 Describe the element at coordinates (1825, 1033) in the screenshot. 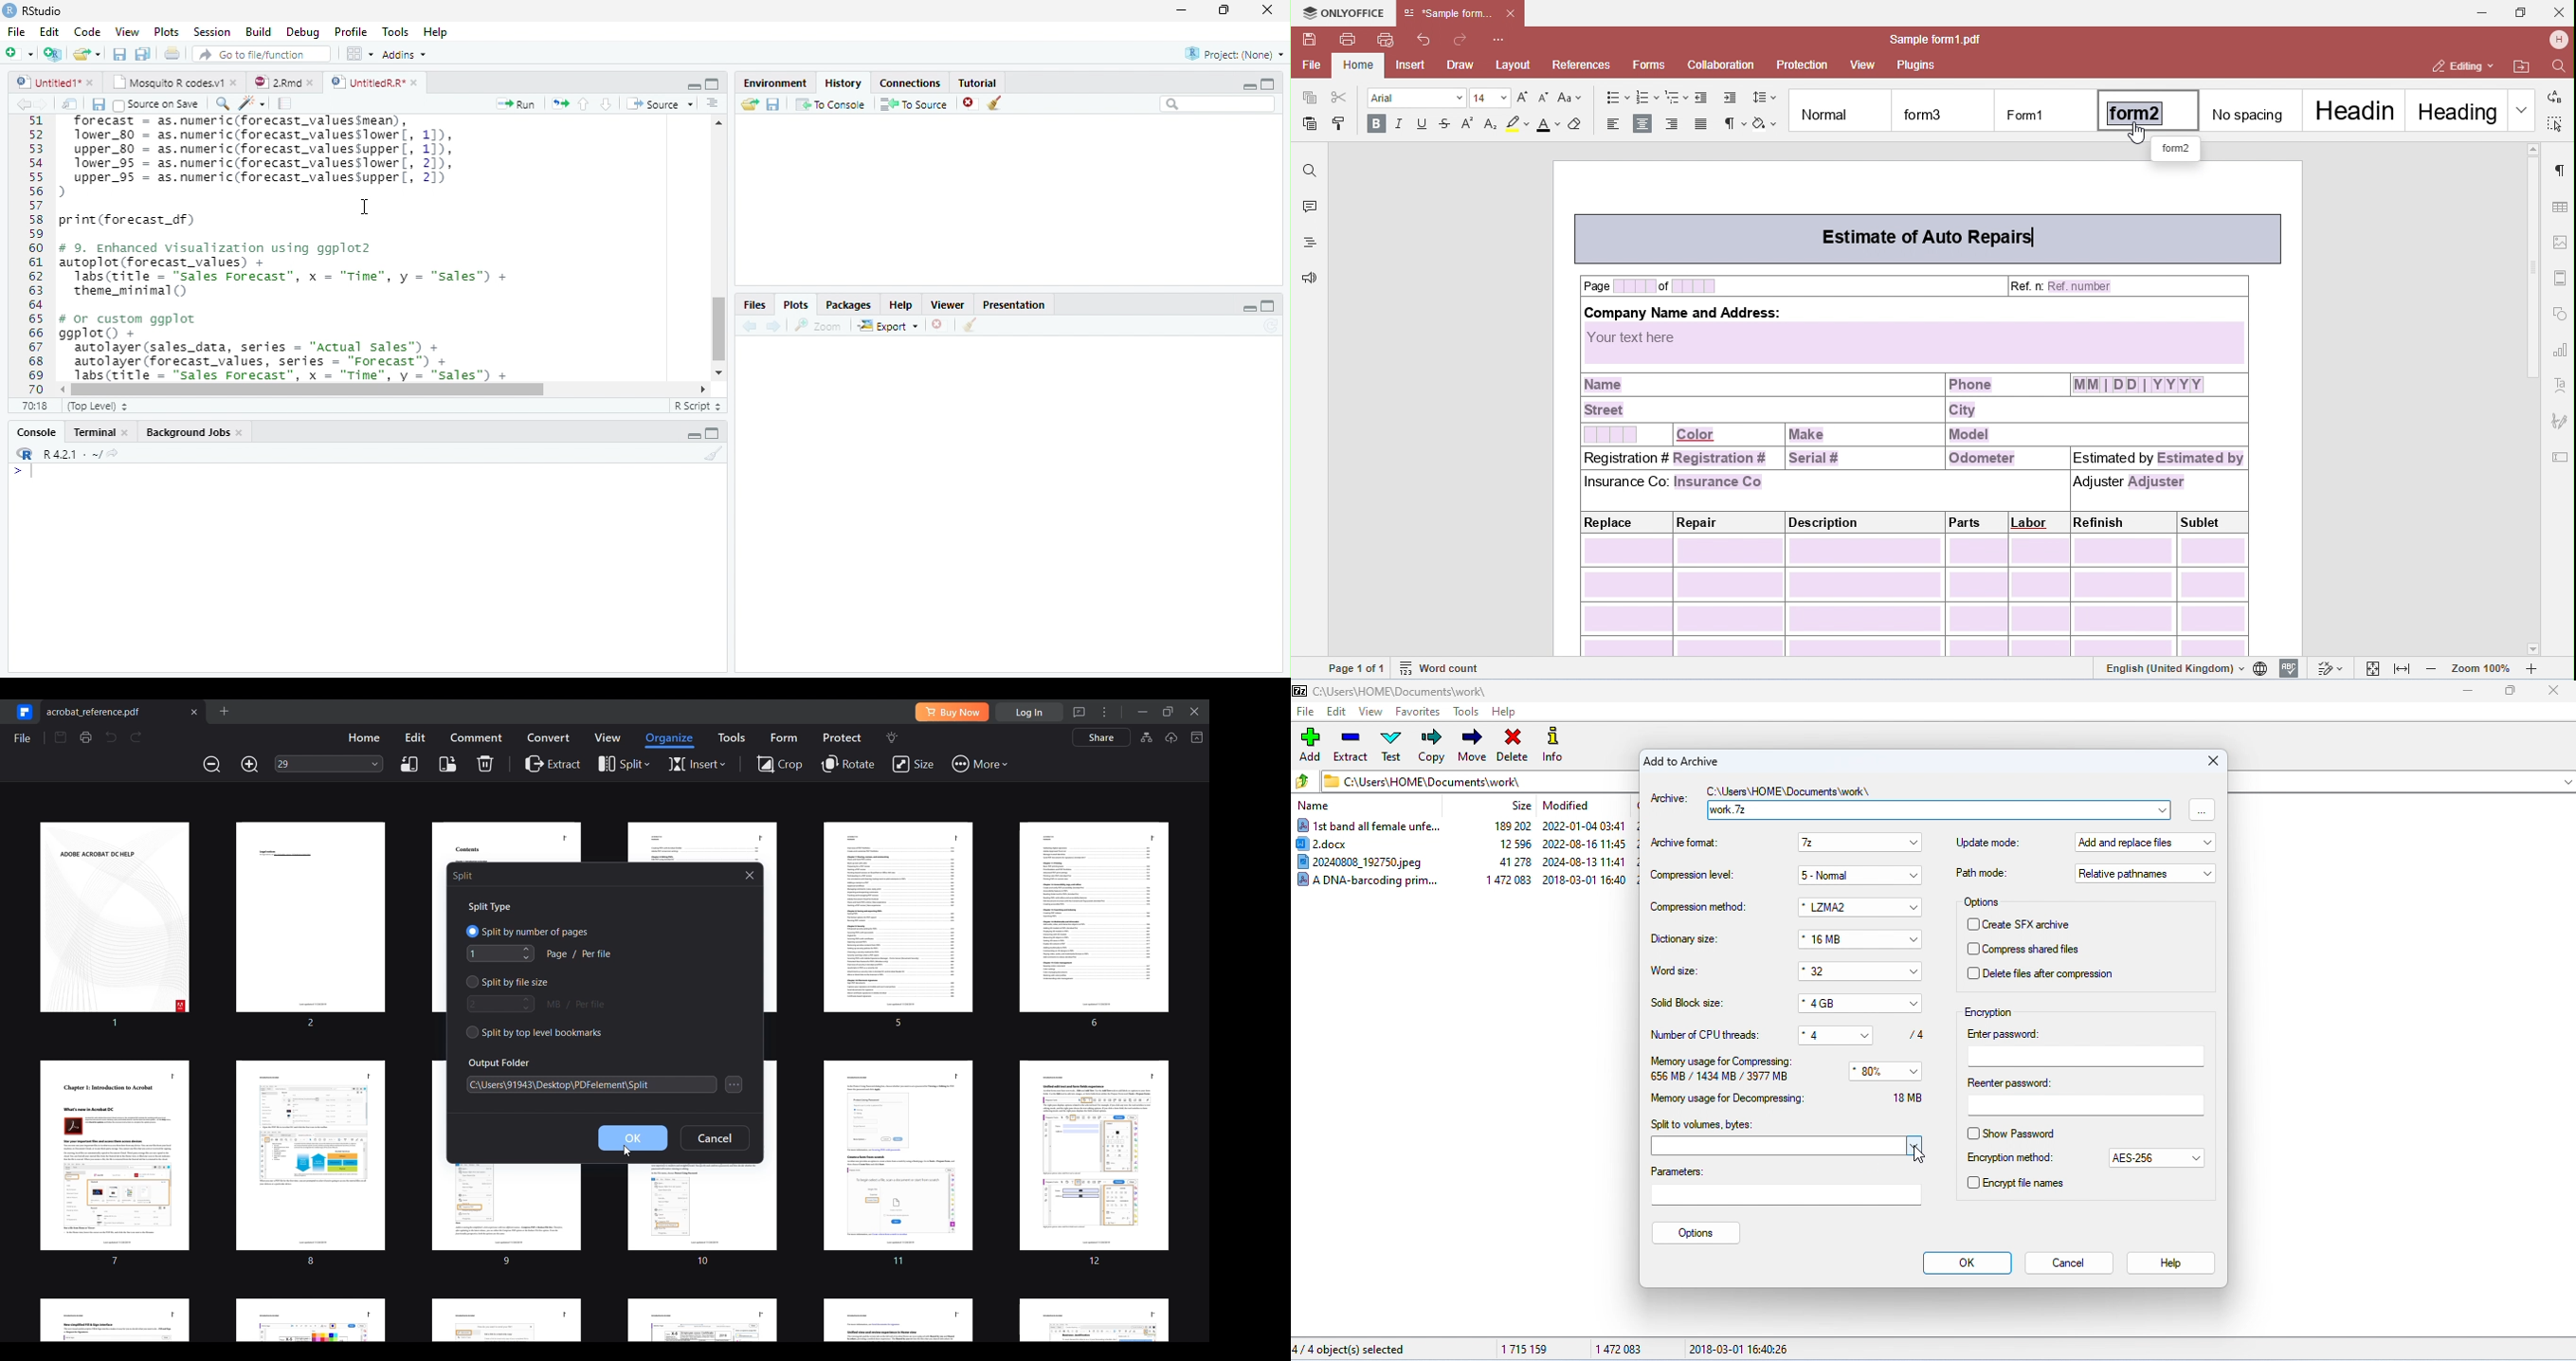

I see `*4` at that location.